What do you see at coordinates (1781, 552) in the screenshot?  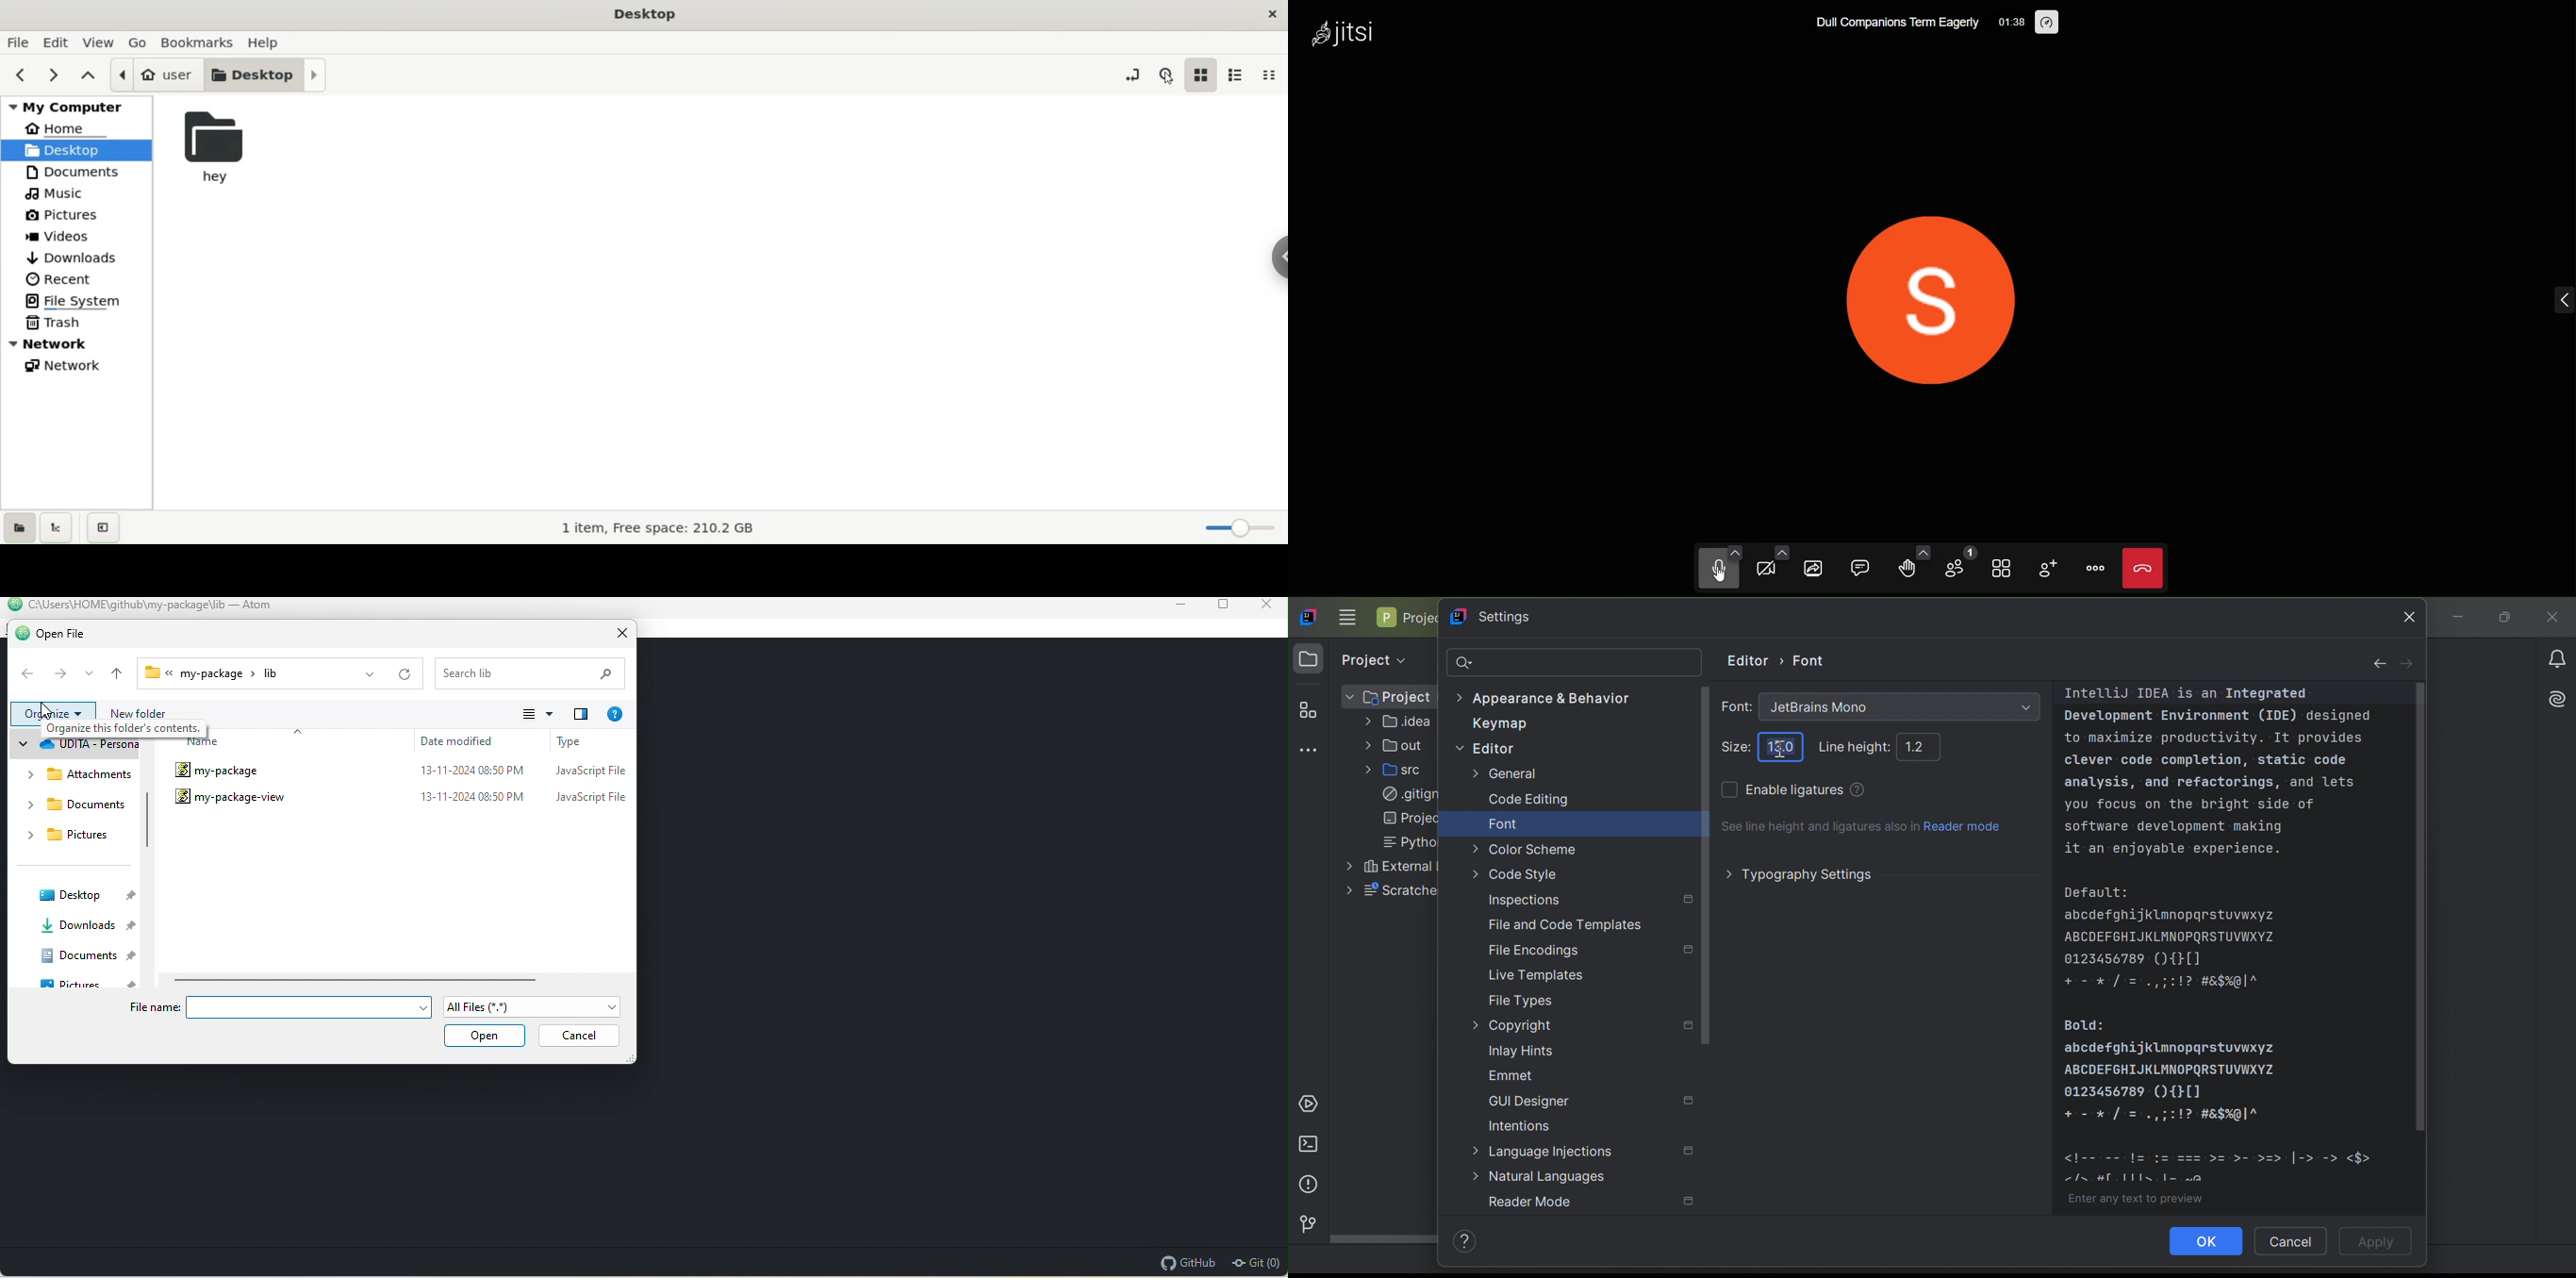 I see `video setting` at bounding box center [1781, 552].